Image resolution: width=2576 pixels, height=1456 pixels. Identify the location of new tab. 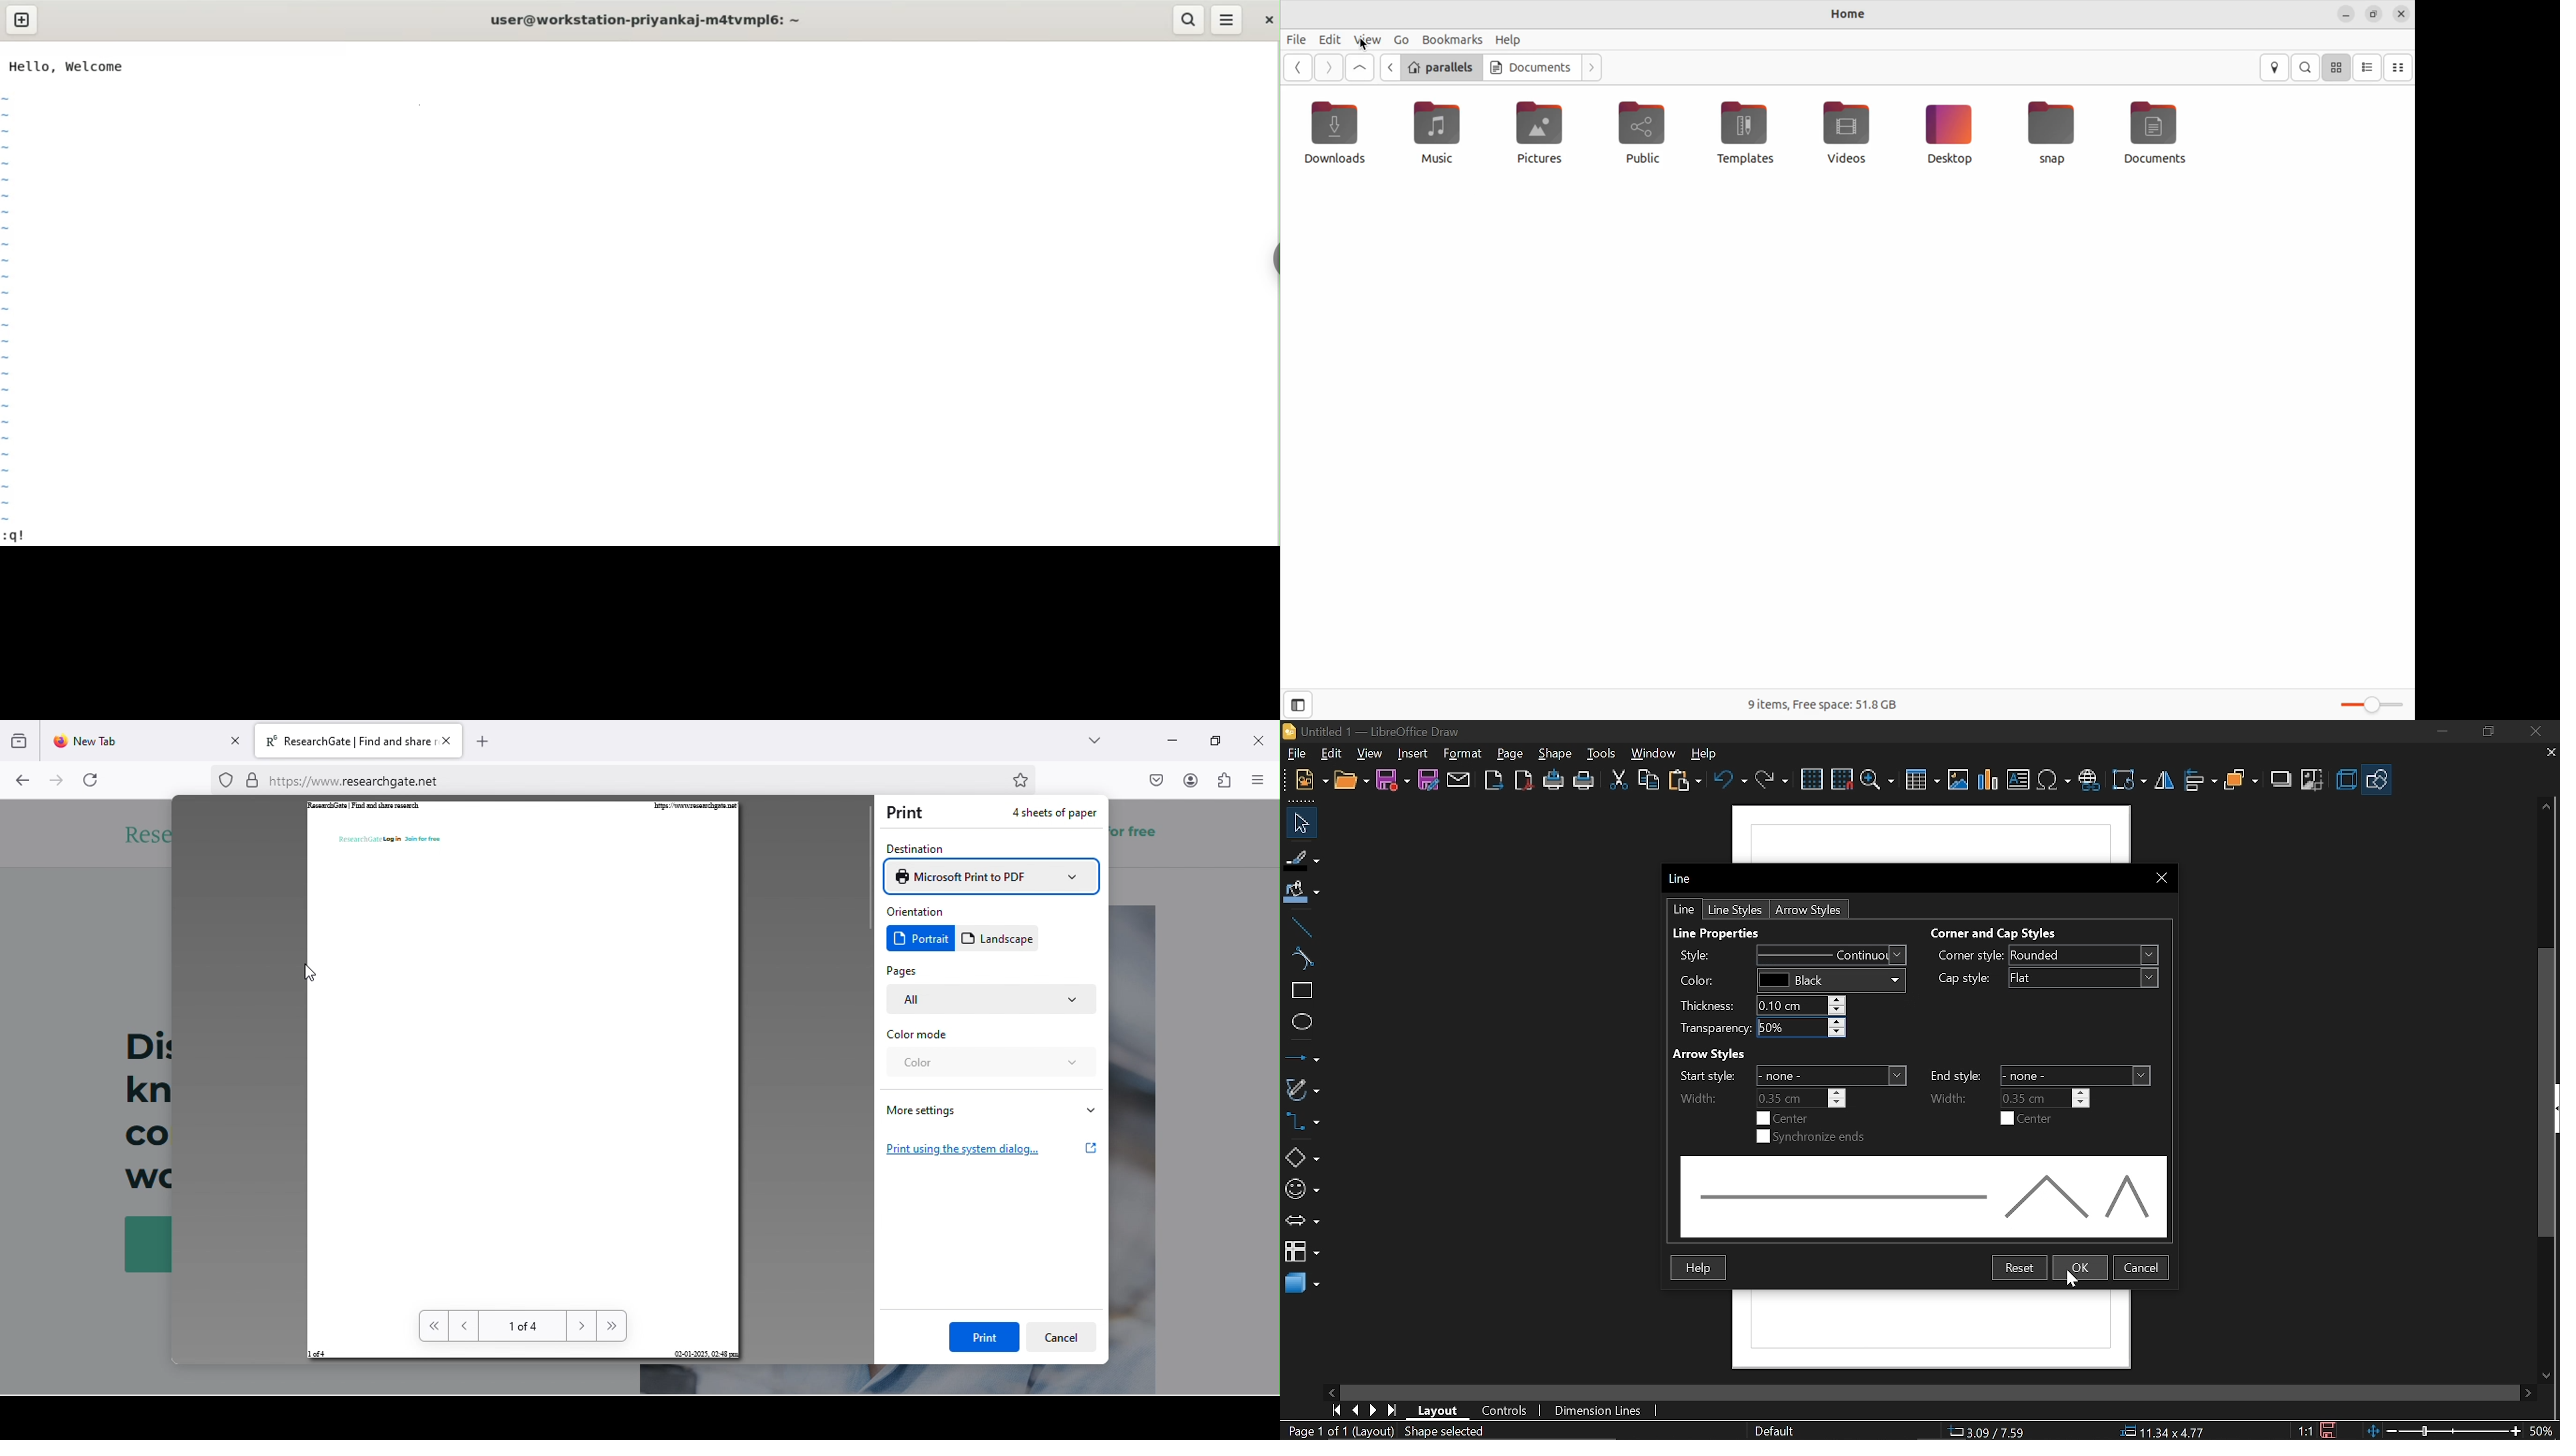
(145, 742).